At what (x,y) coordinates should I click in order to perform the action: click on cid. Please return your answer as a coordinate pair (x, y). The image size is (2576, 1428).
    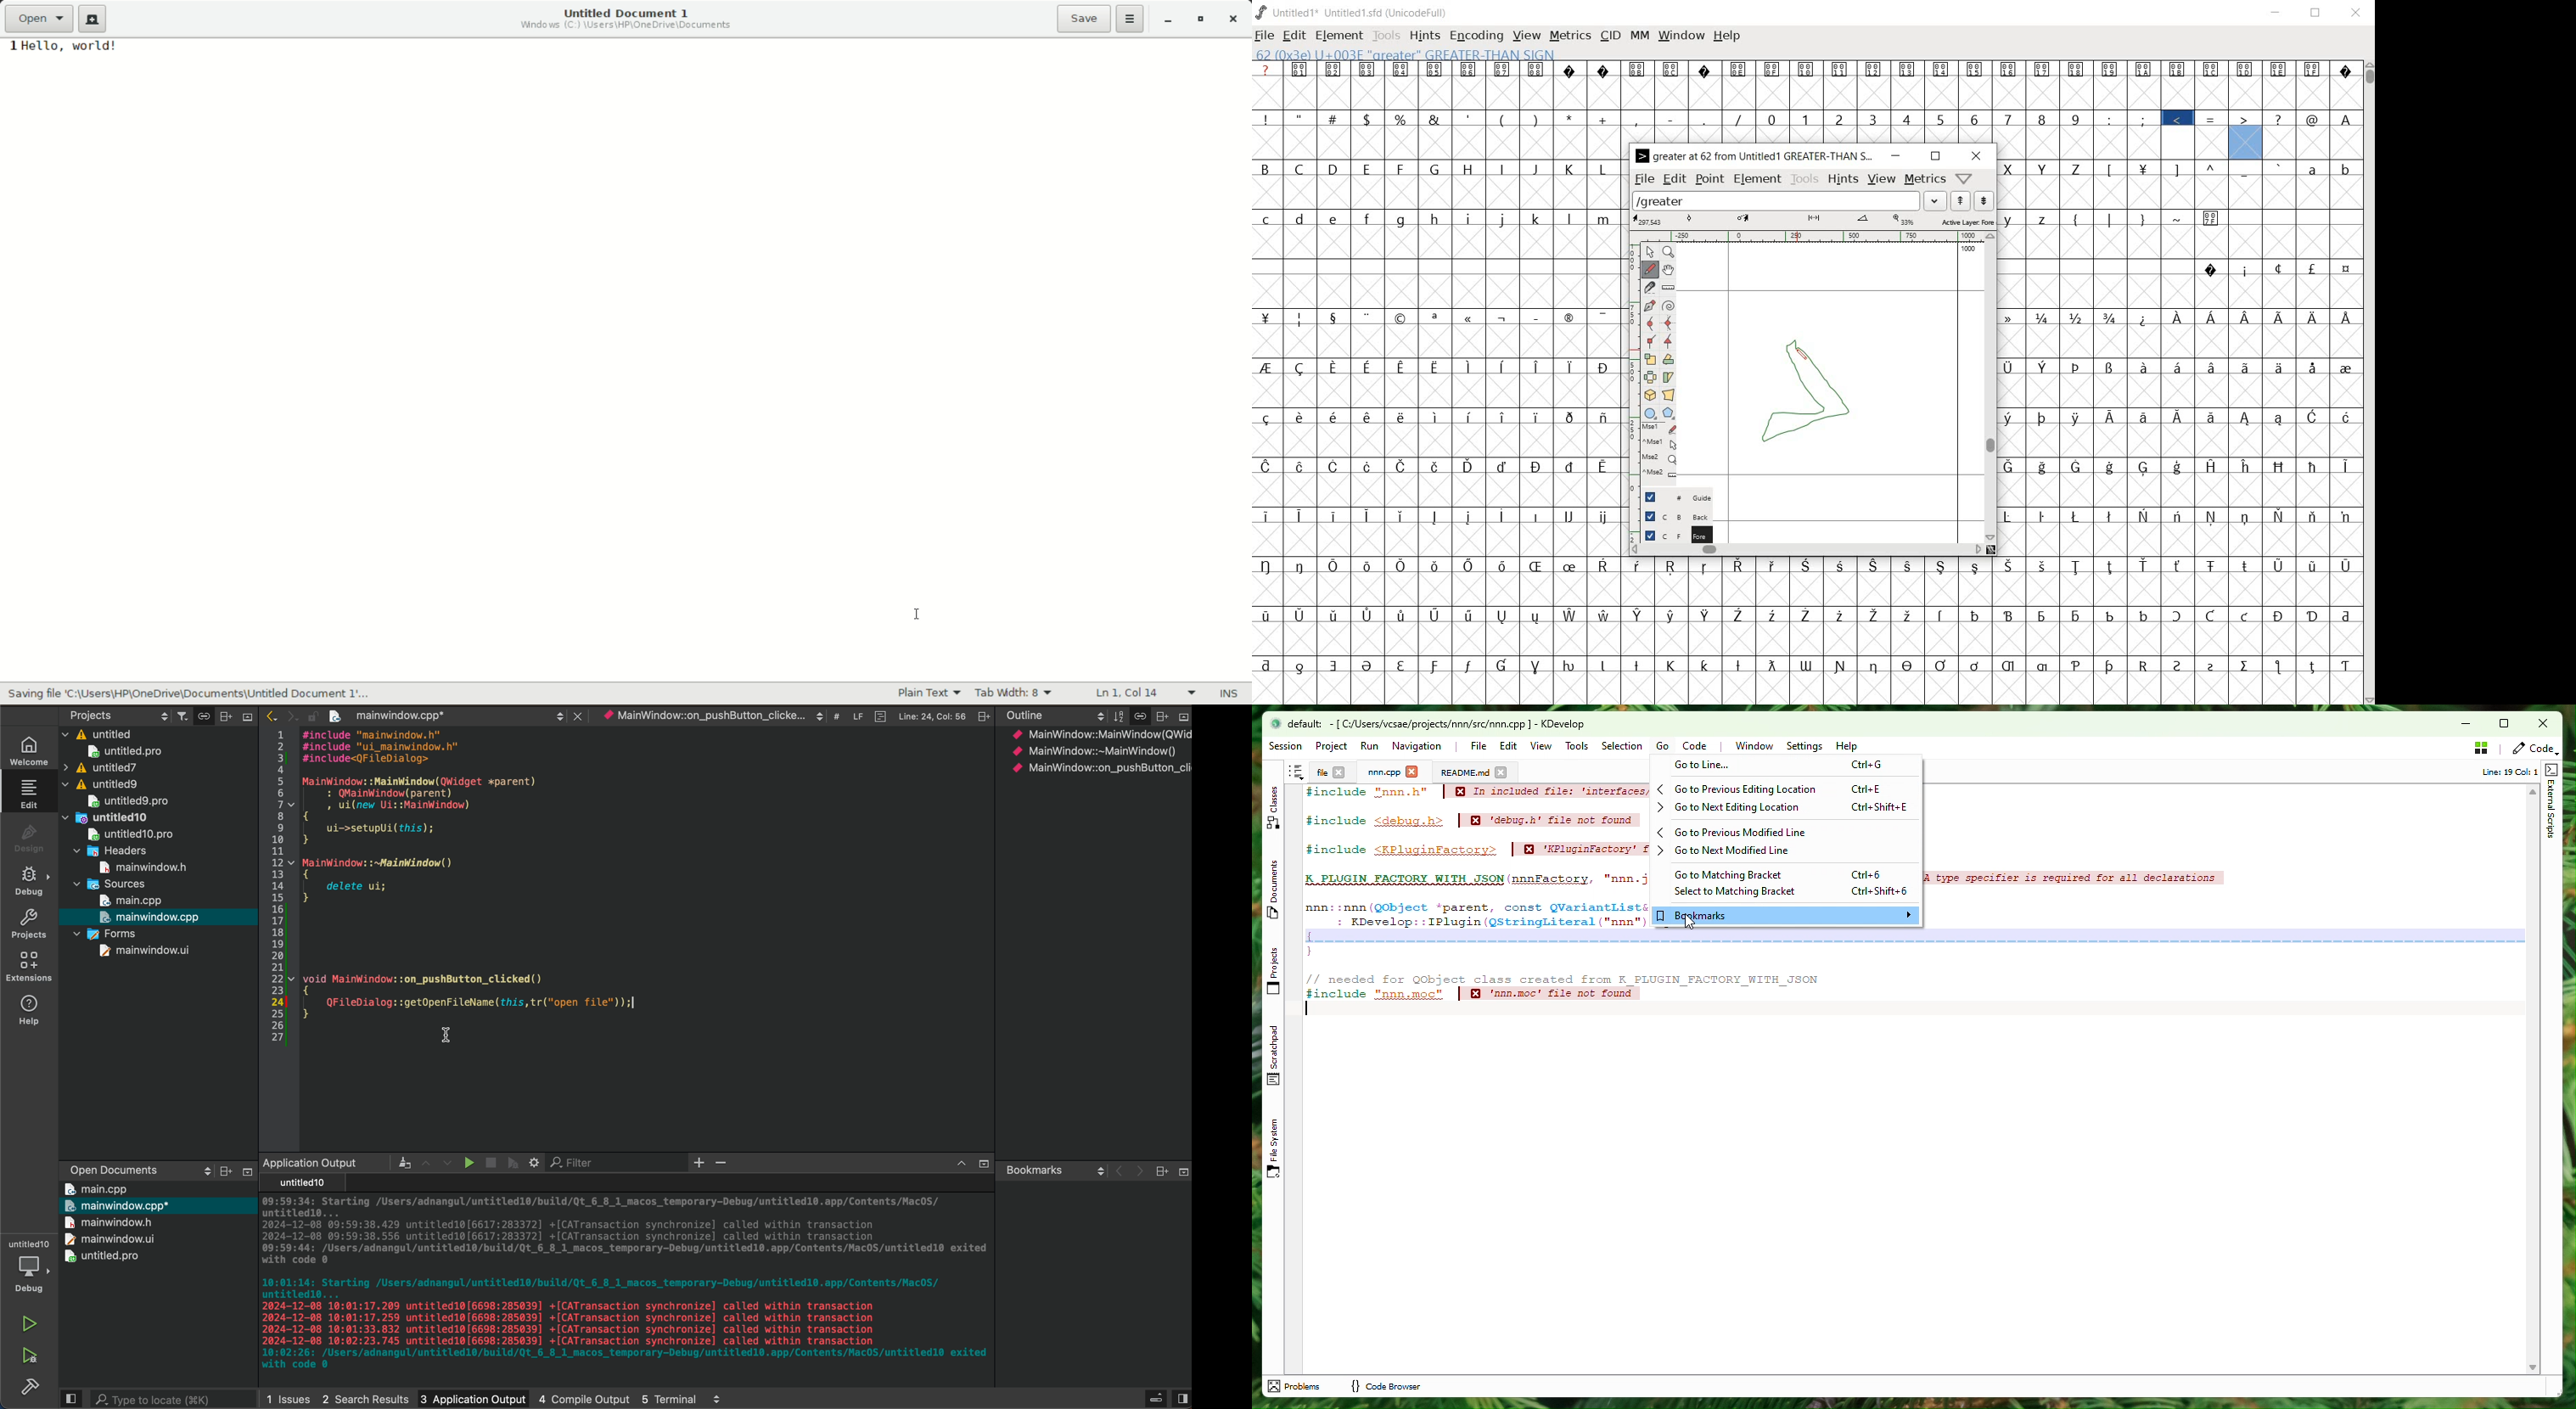
    Looking at the image, I should click on (1610, 34).